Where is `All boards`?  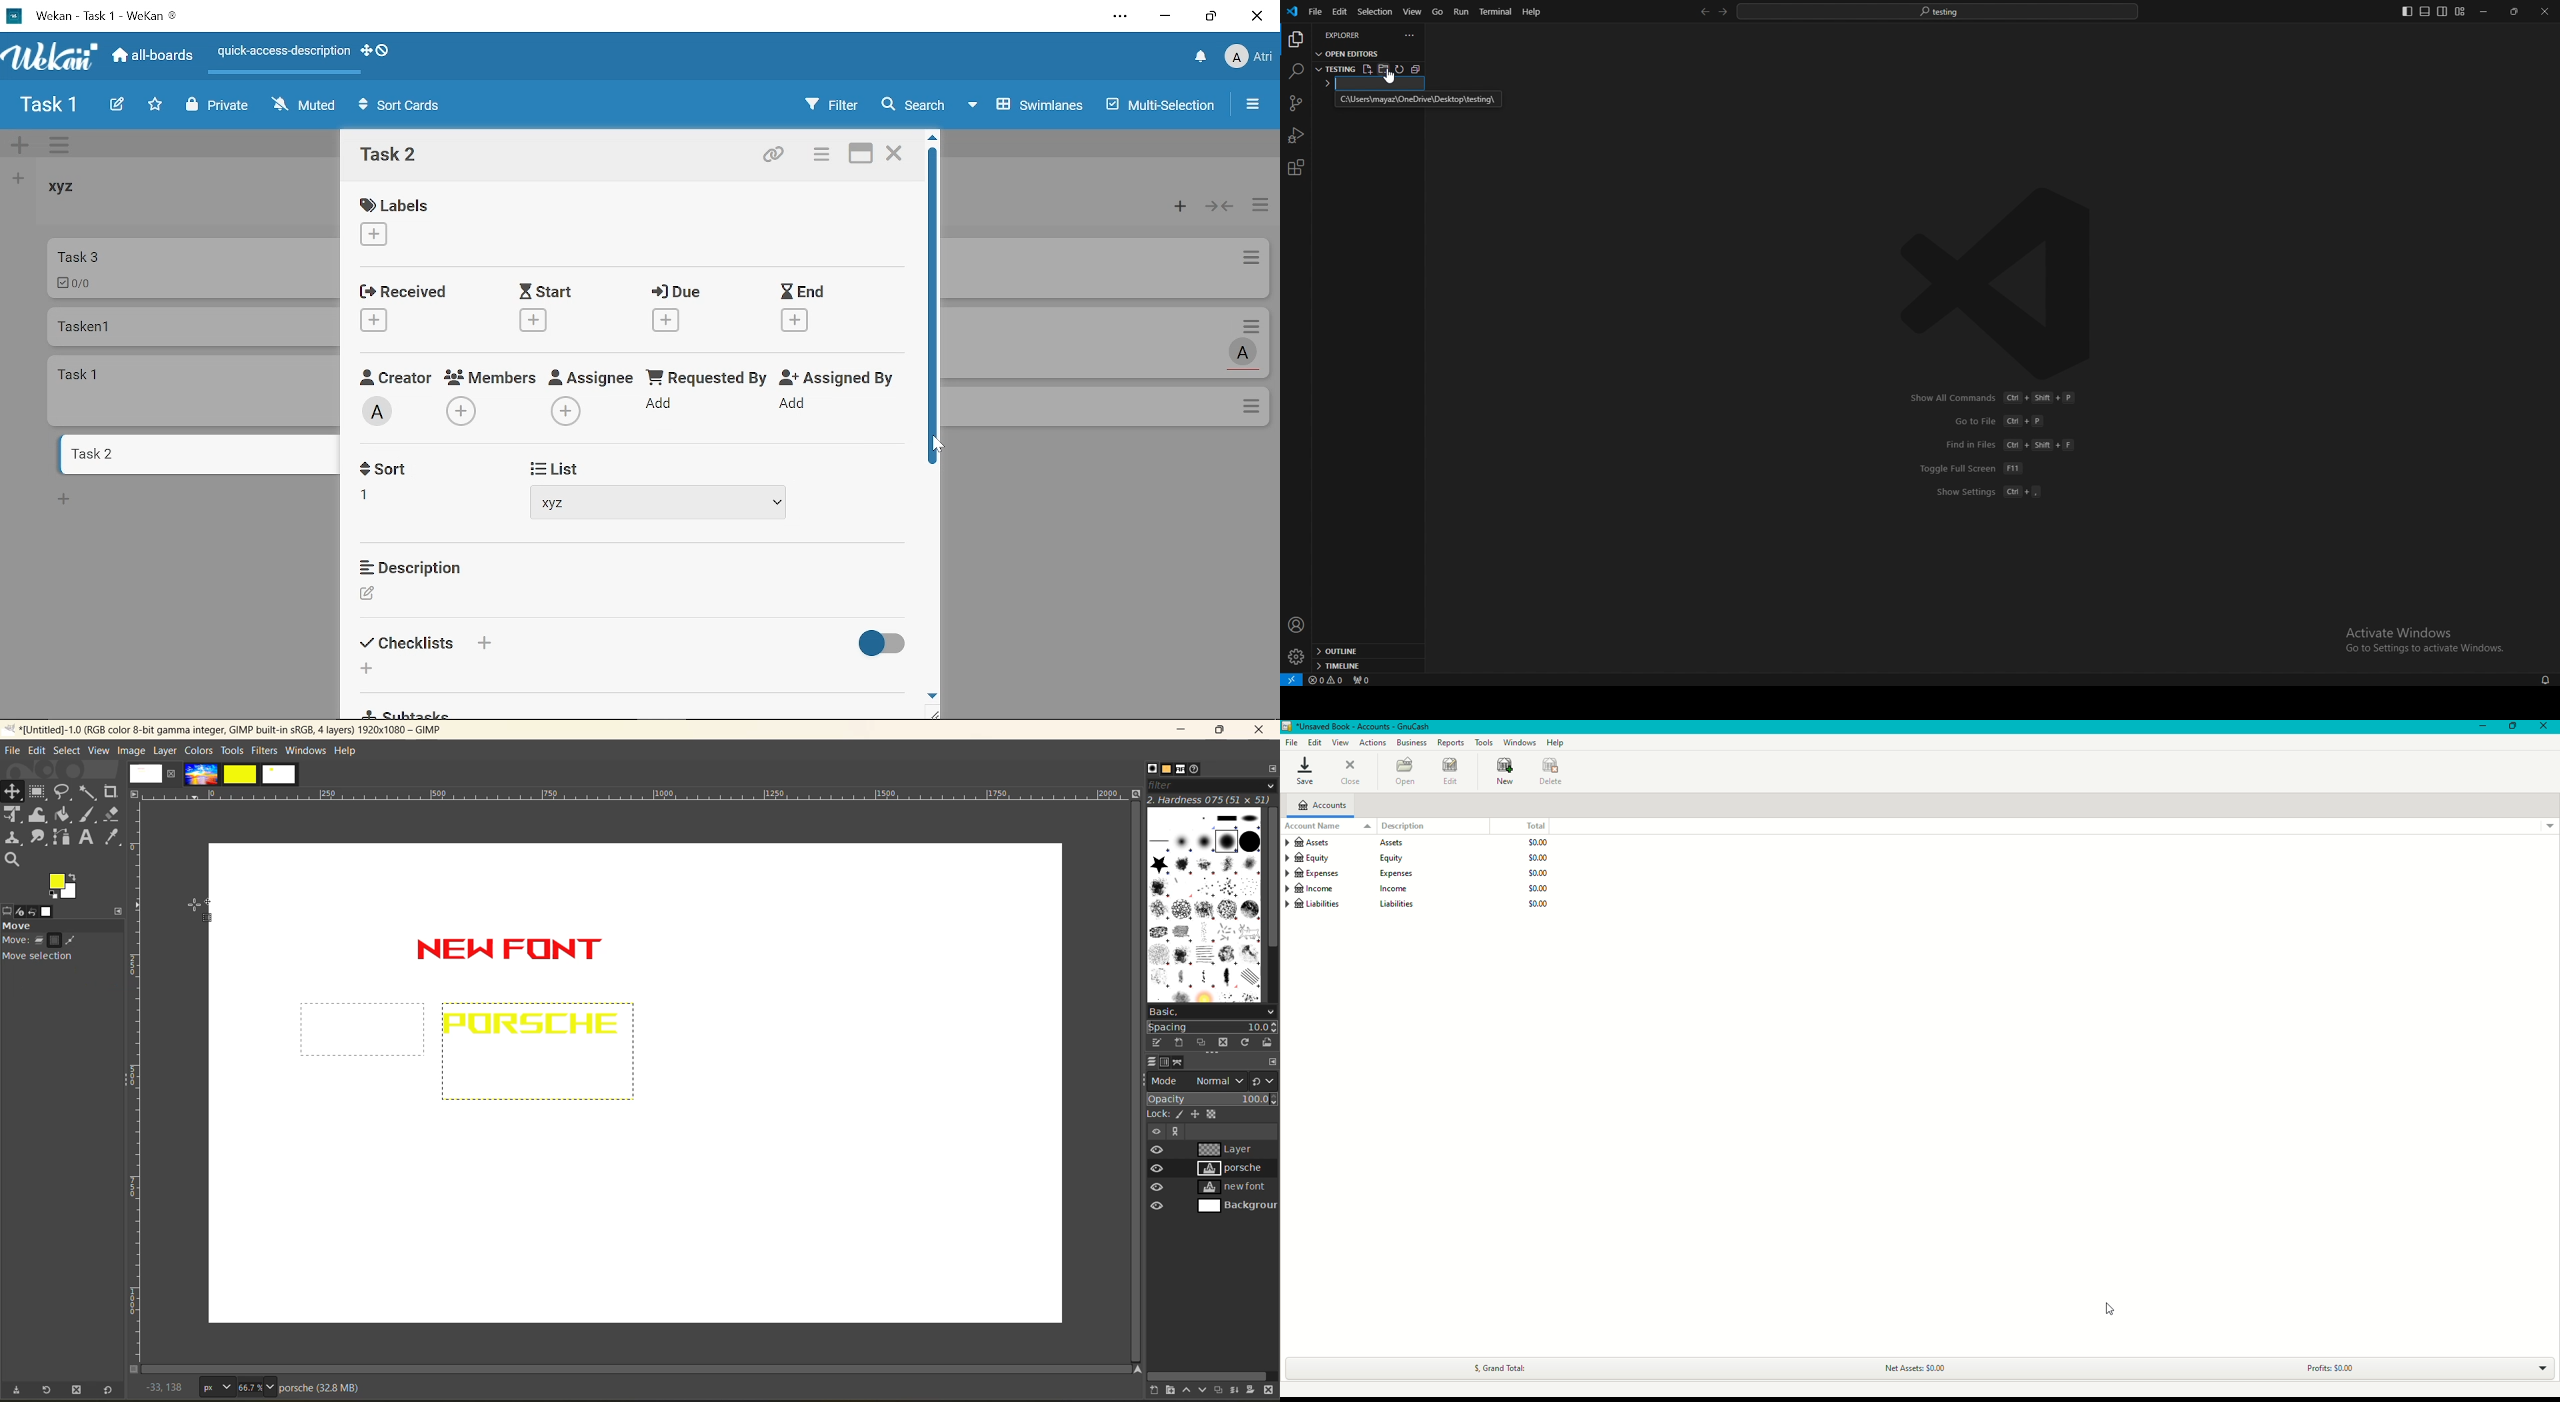 All boards is located at coordinates (154, 55).